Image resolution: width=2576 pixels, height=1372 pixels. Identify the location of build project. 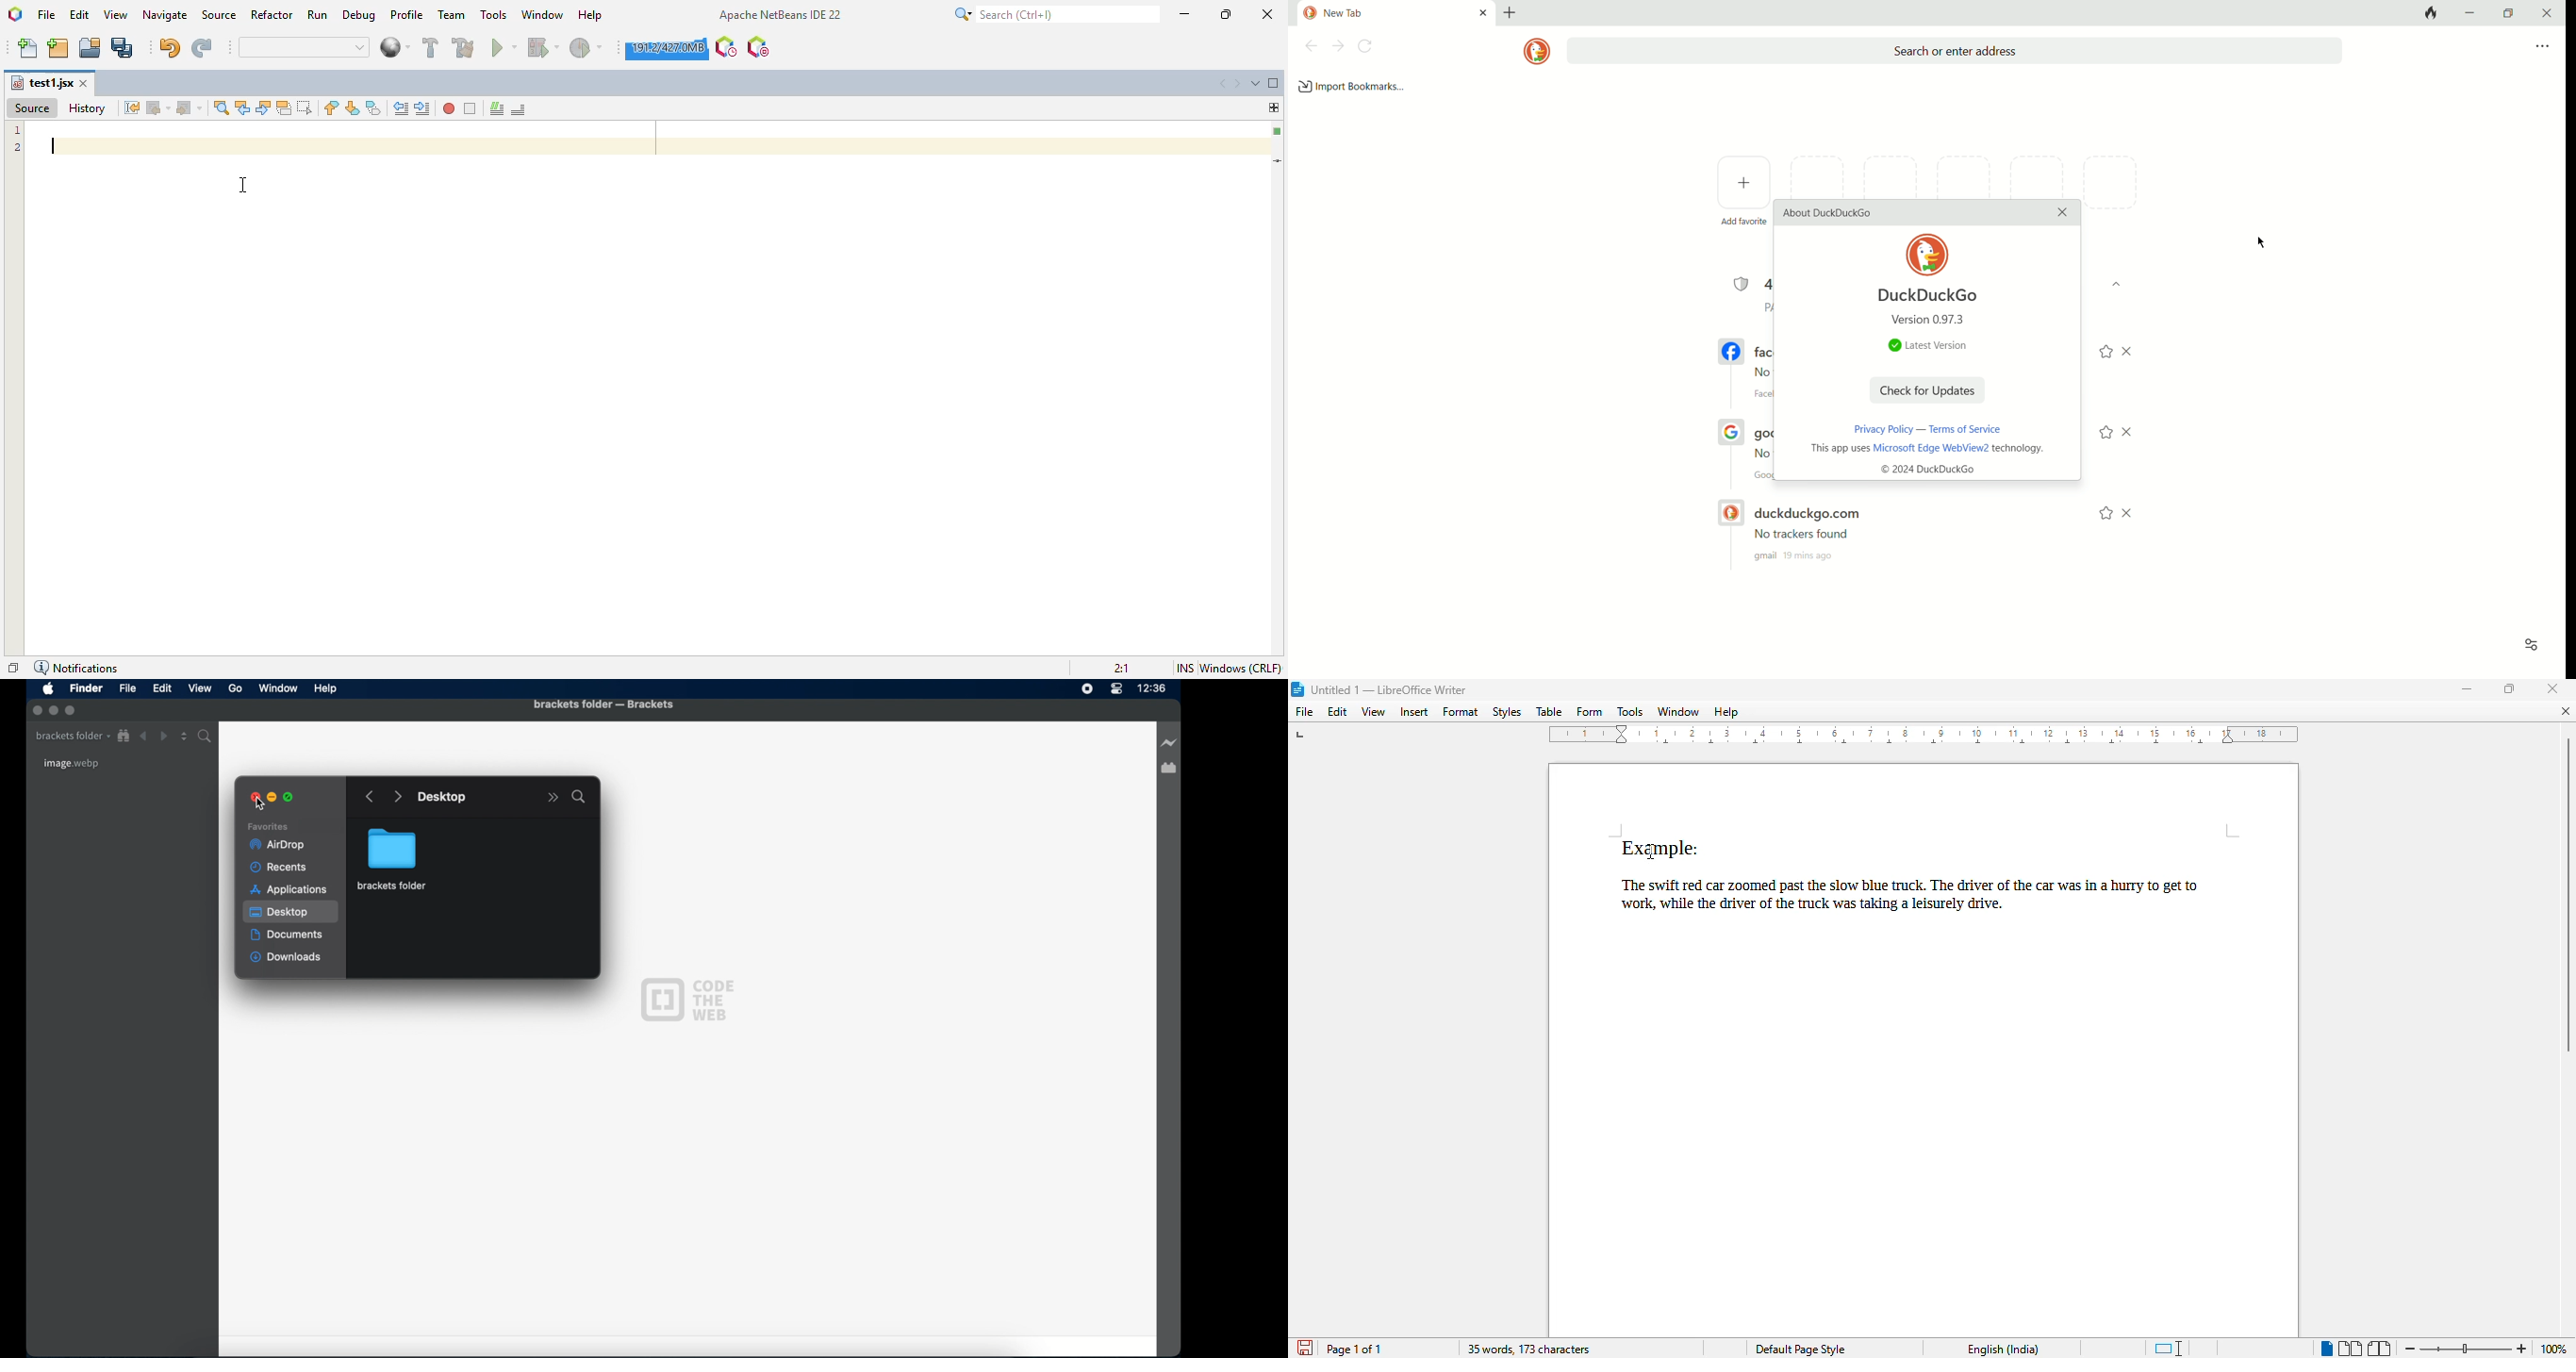
(431, 47).